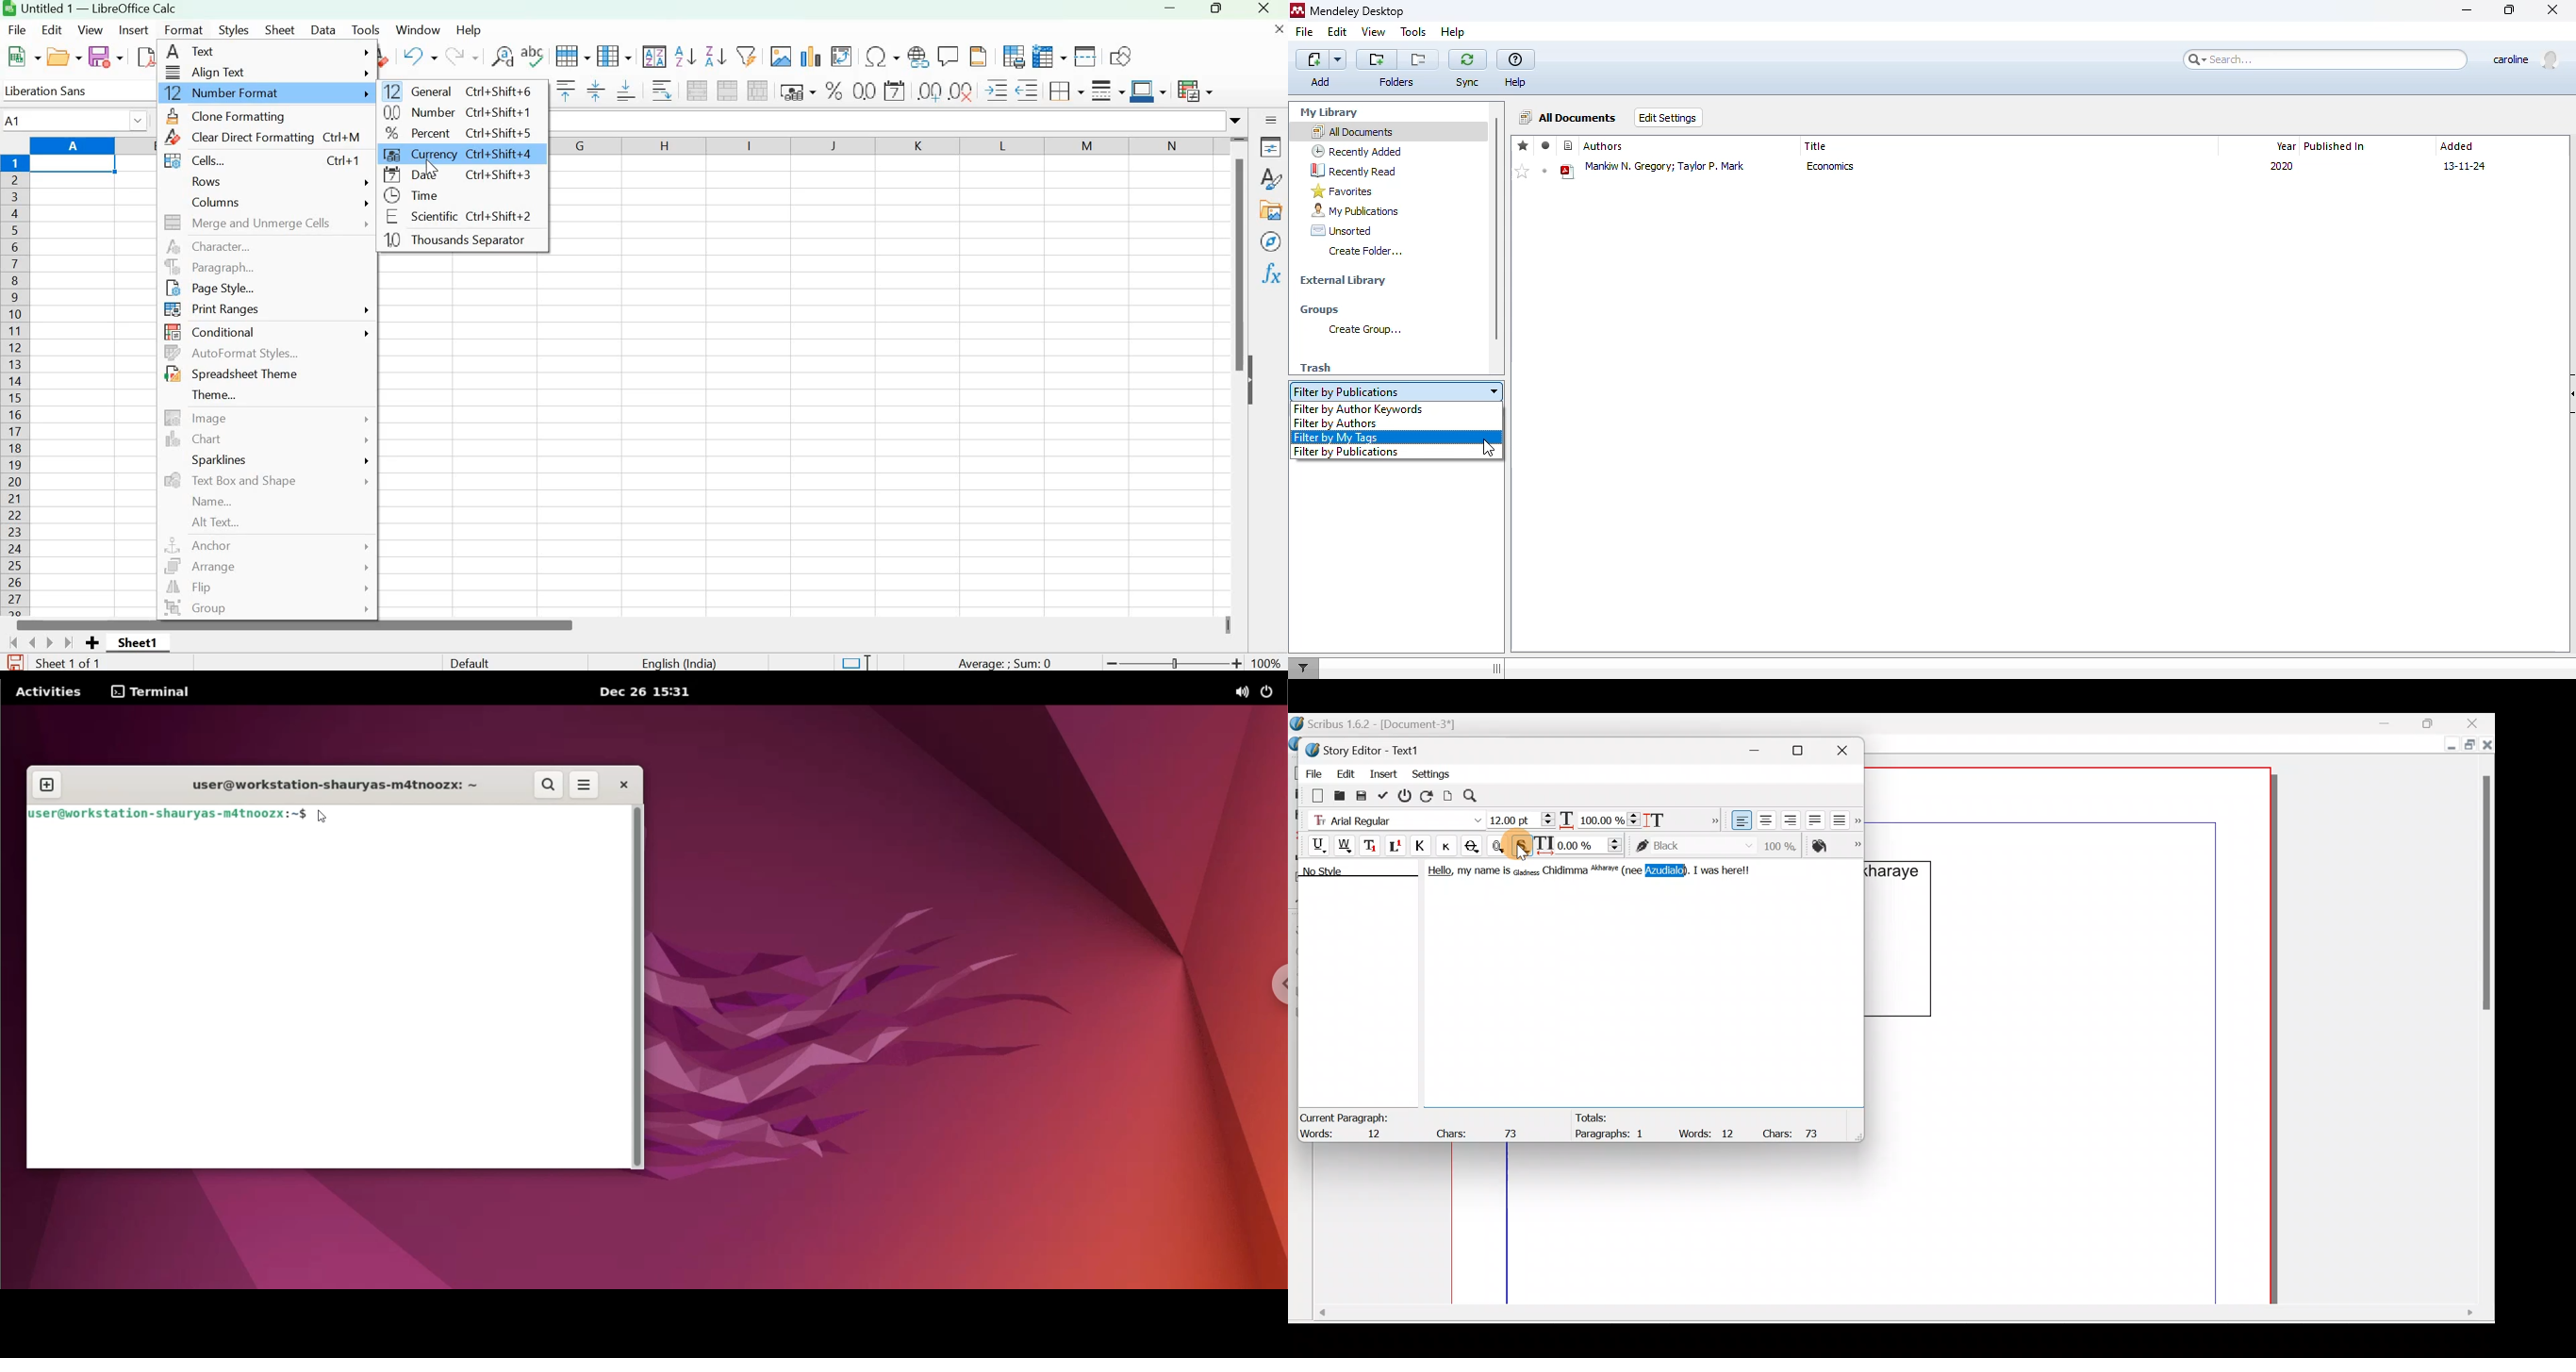 The width and height of the screenshot is (2576, 1372). What do you see at coordinates (1392, 818) in the screenshot?
I see `Font type - Arial Regular` at bounding box center [1392, 818].